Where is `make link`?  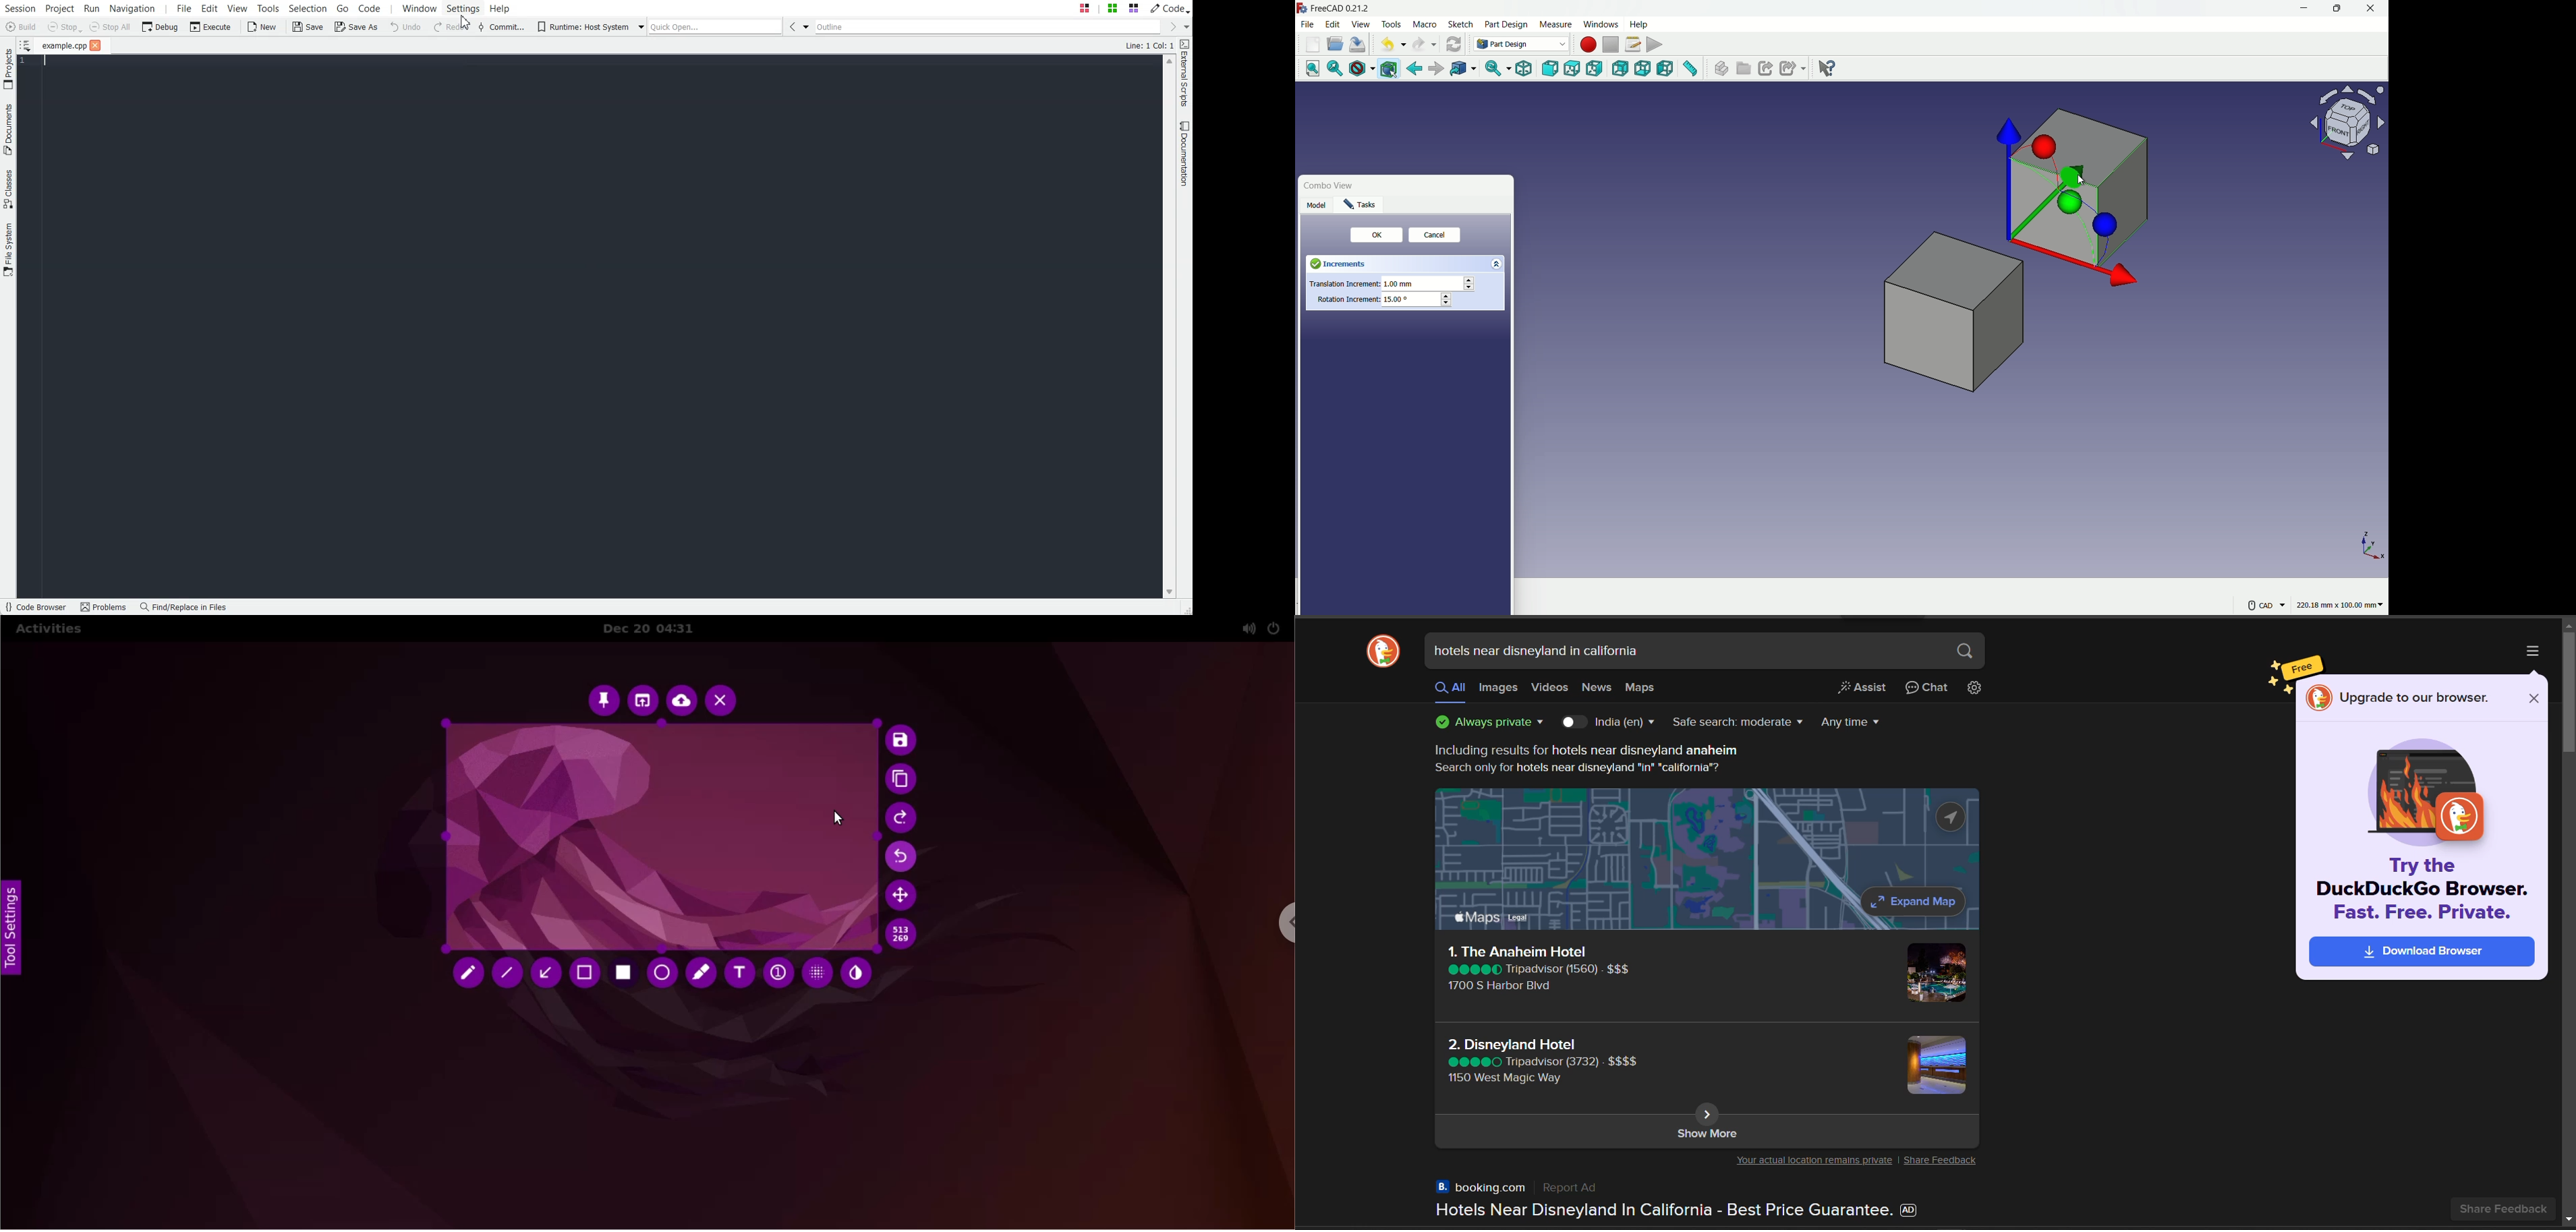
make link is located at coordinates (1766, 69).